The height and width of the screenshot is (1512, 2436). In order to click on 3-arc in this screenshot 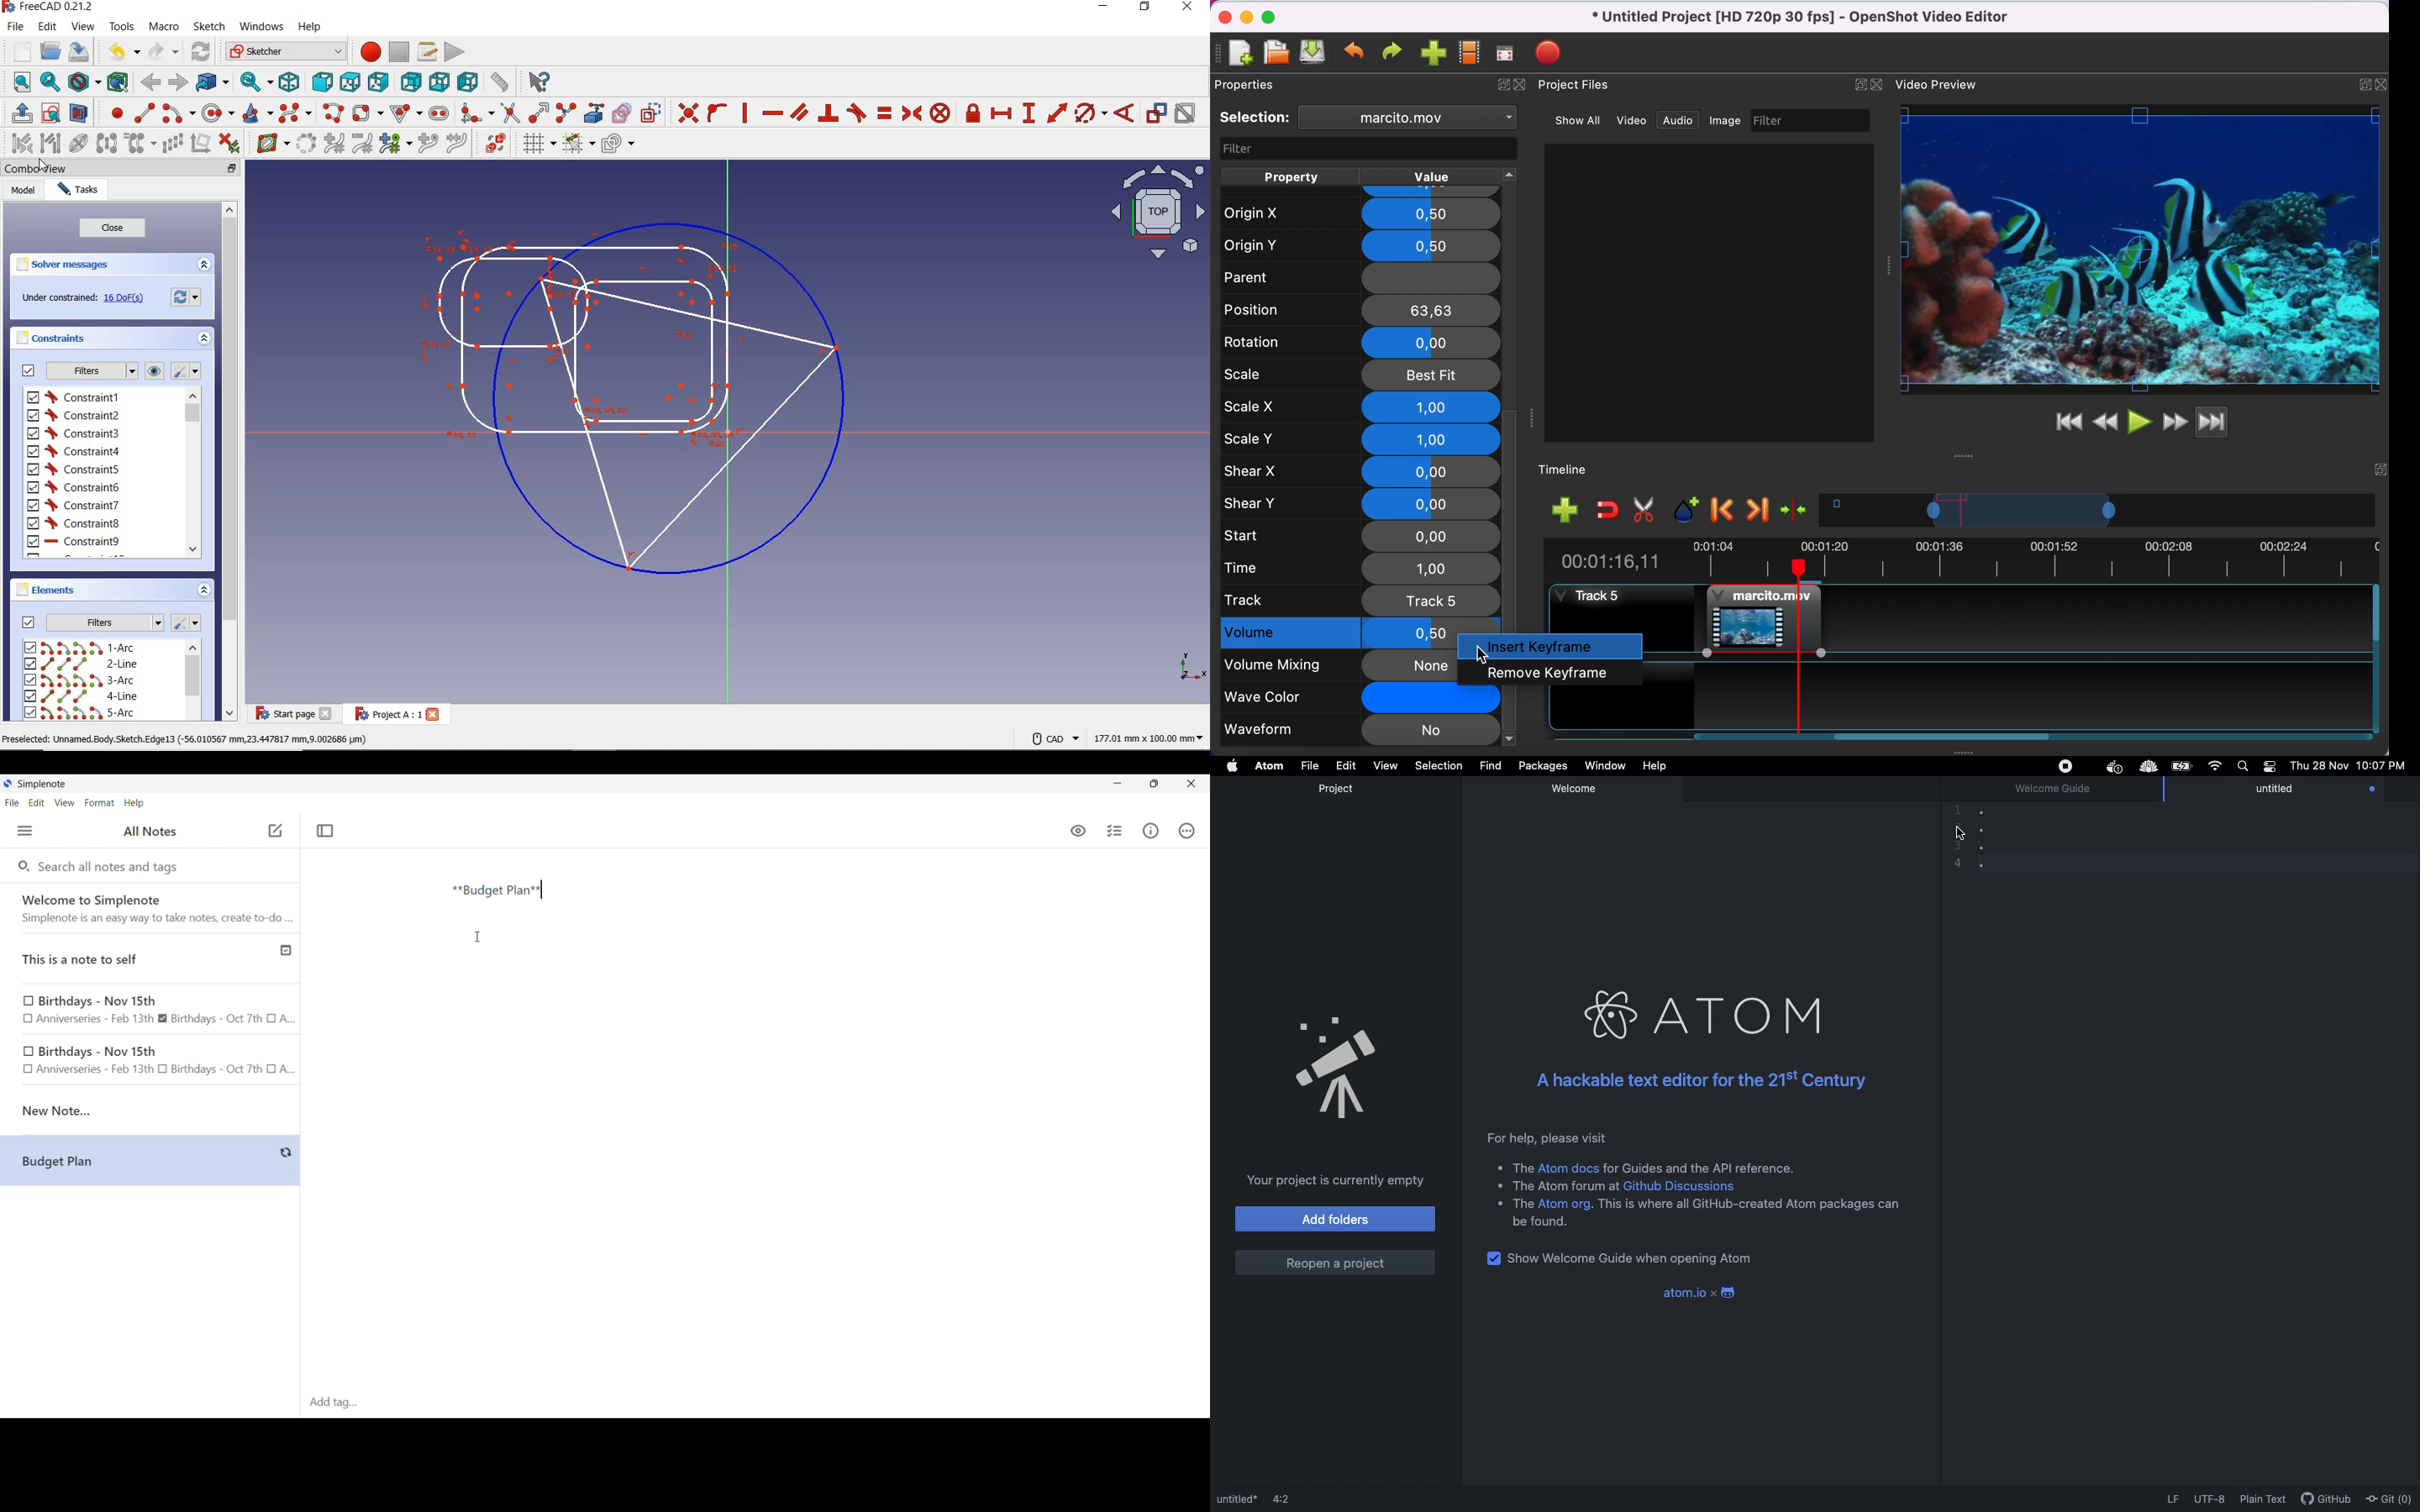, I will do `click(80, 681)`.